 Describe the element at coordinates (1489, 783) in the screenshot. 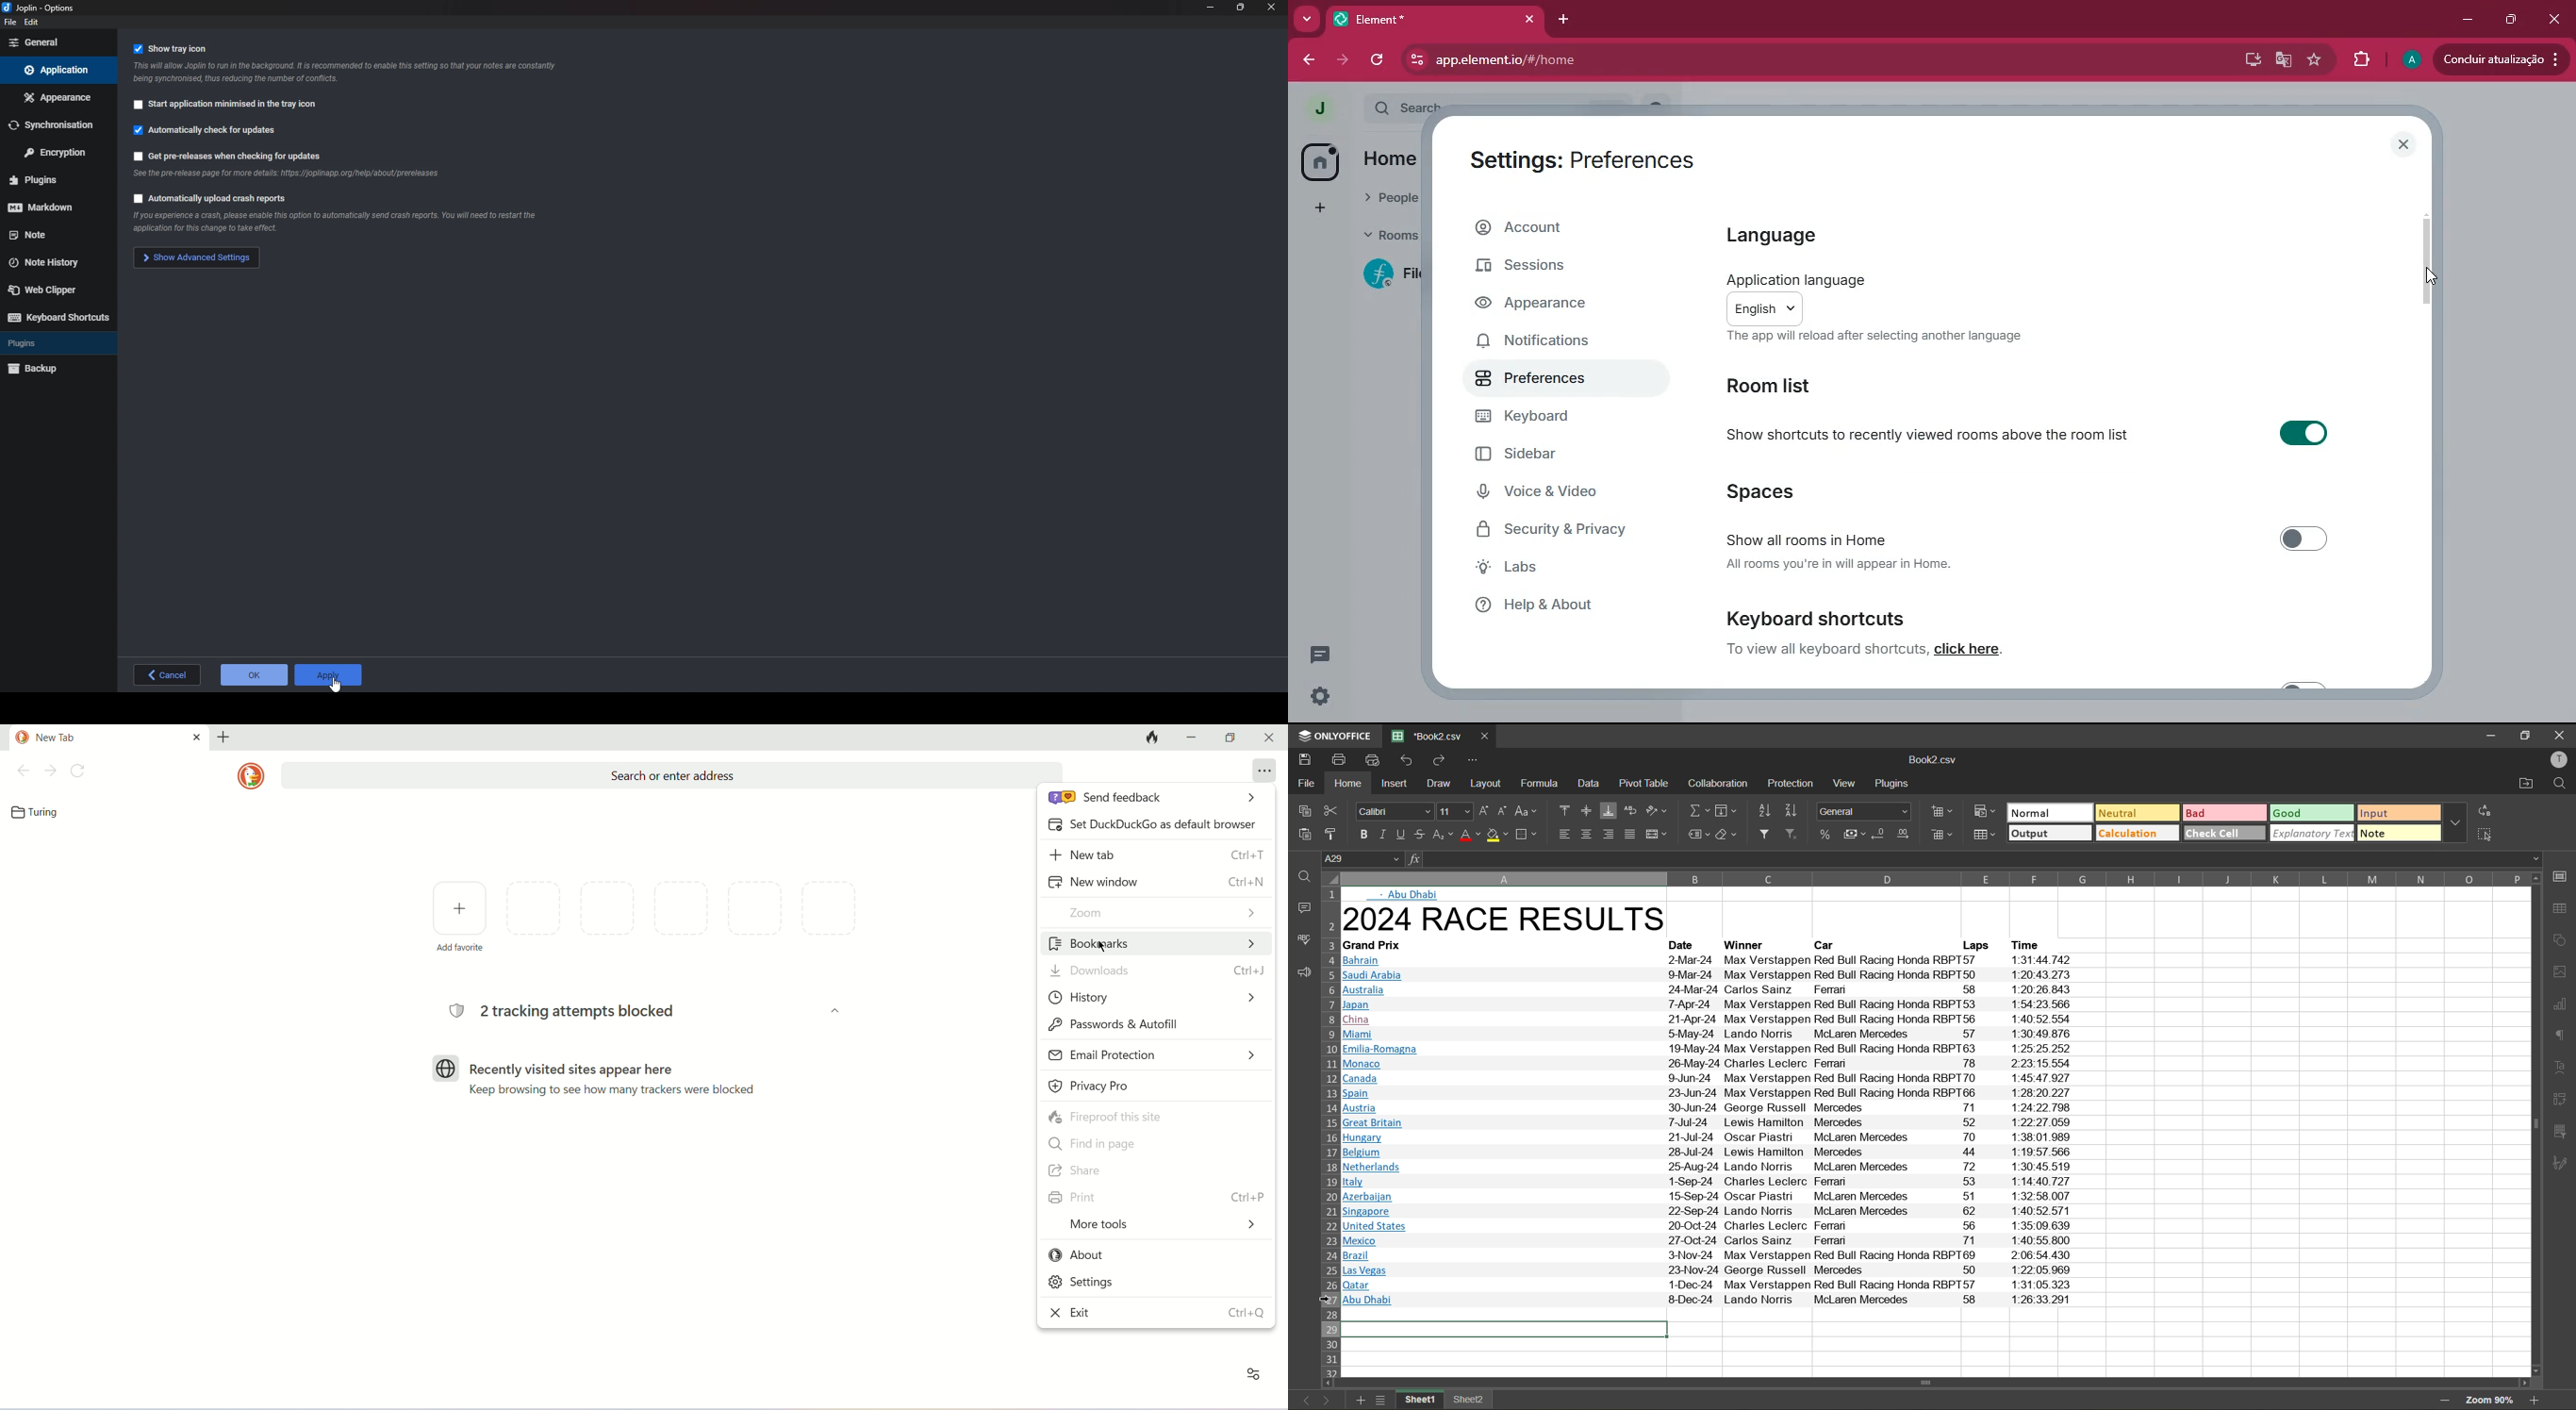

I see `layout` at that location.